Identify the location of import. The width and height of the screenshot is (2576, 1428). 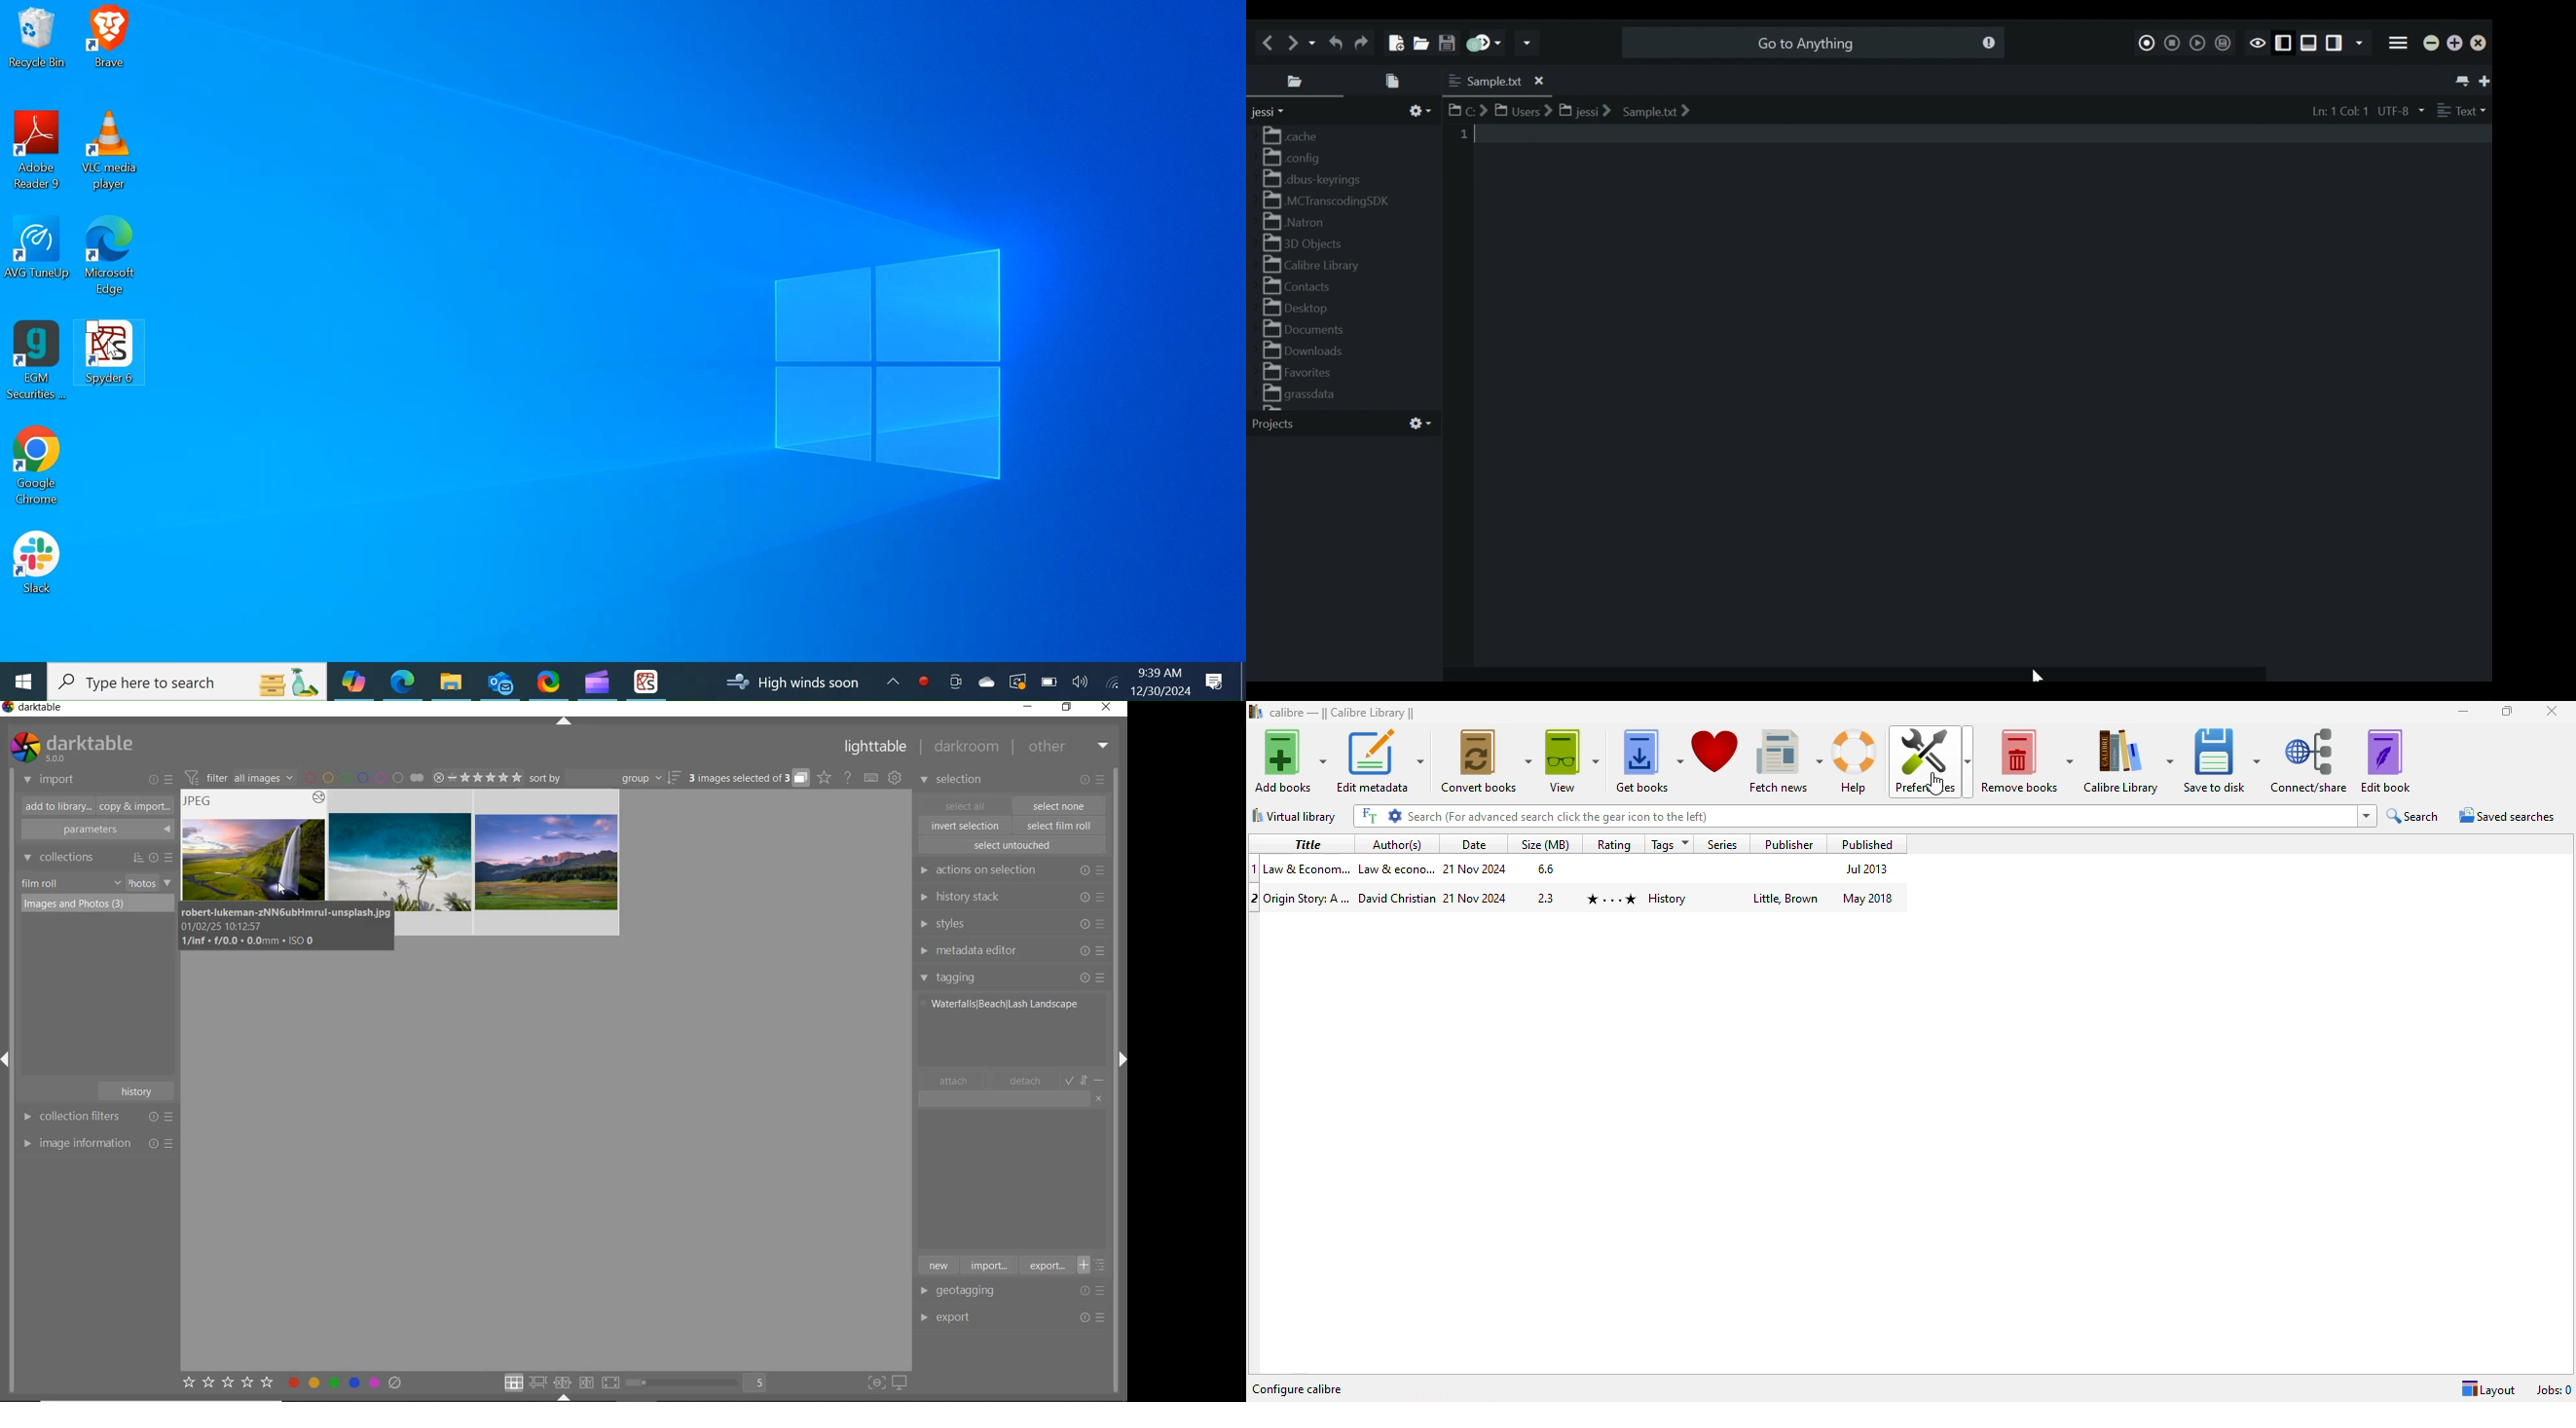
(988, 1264).